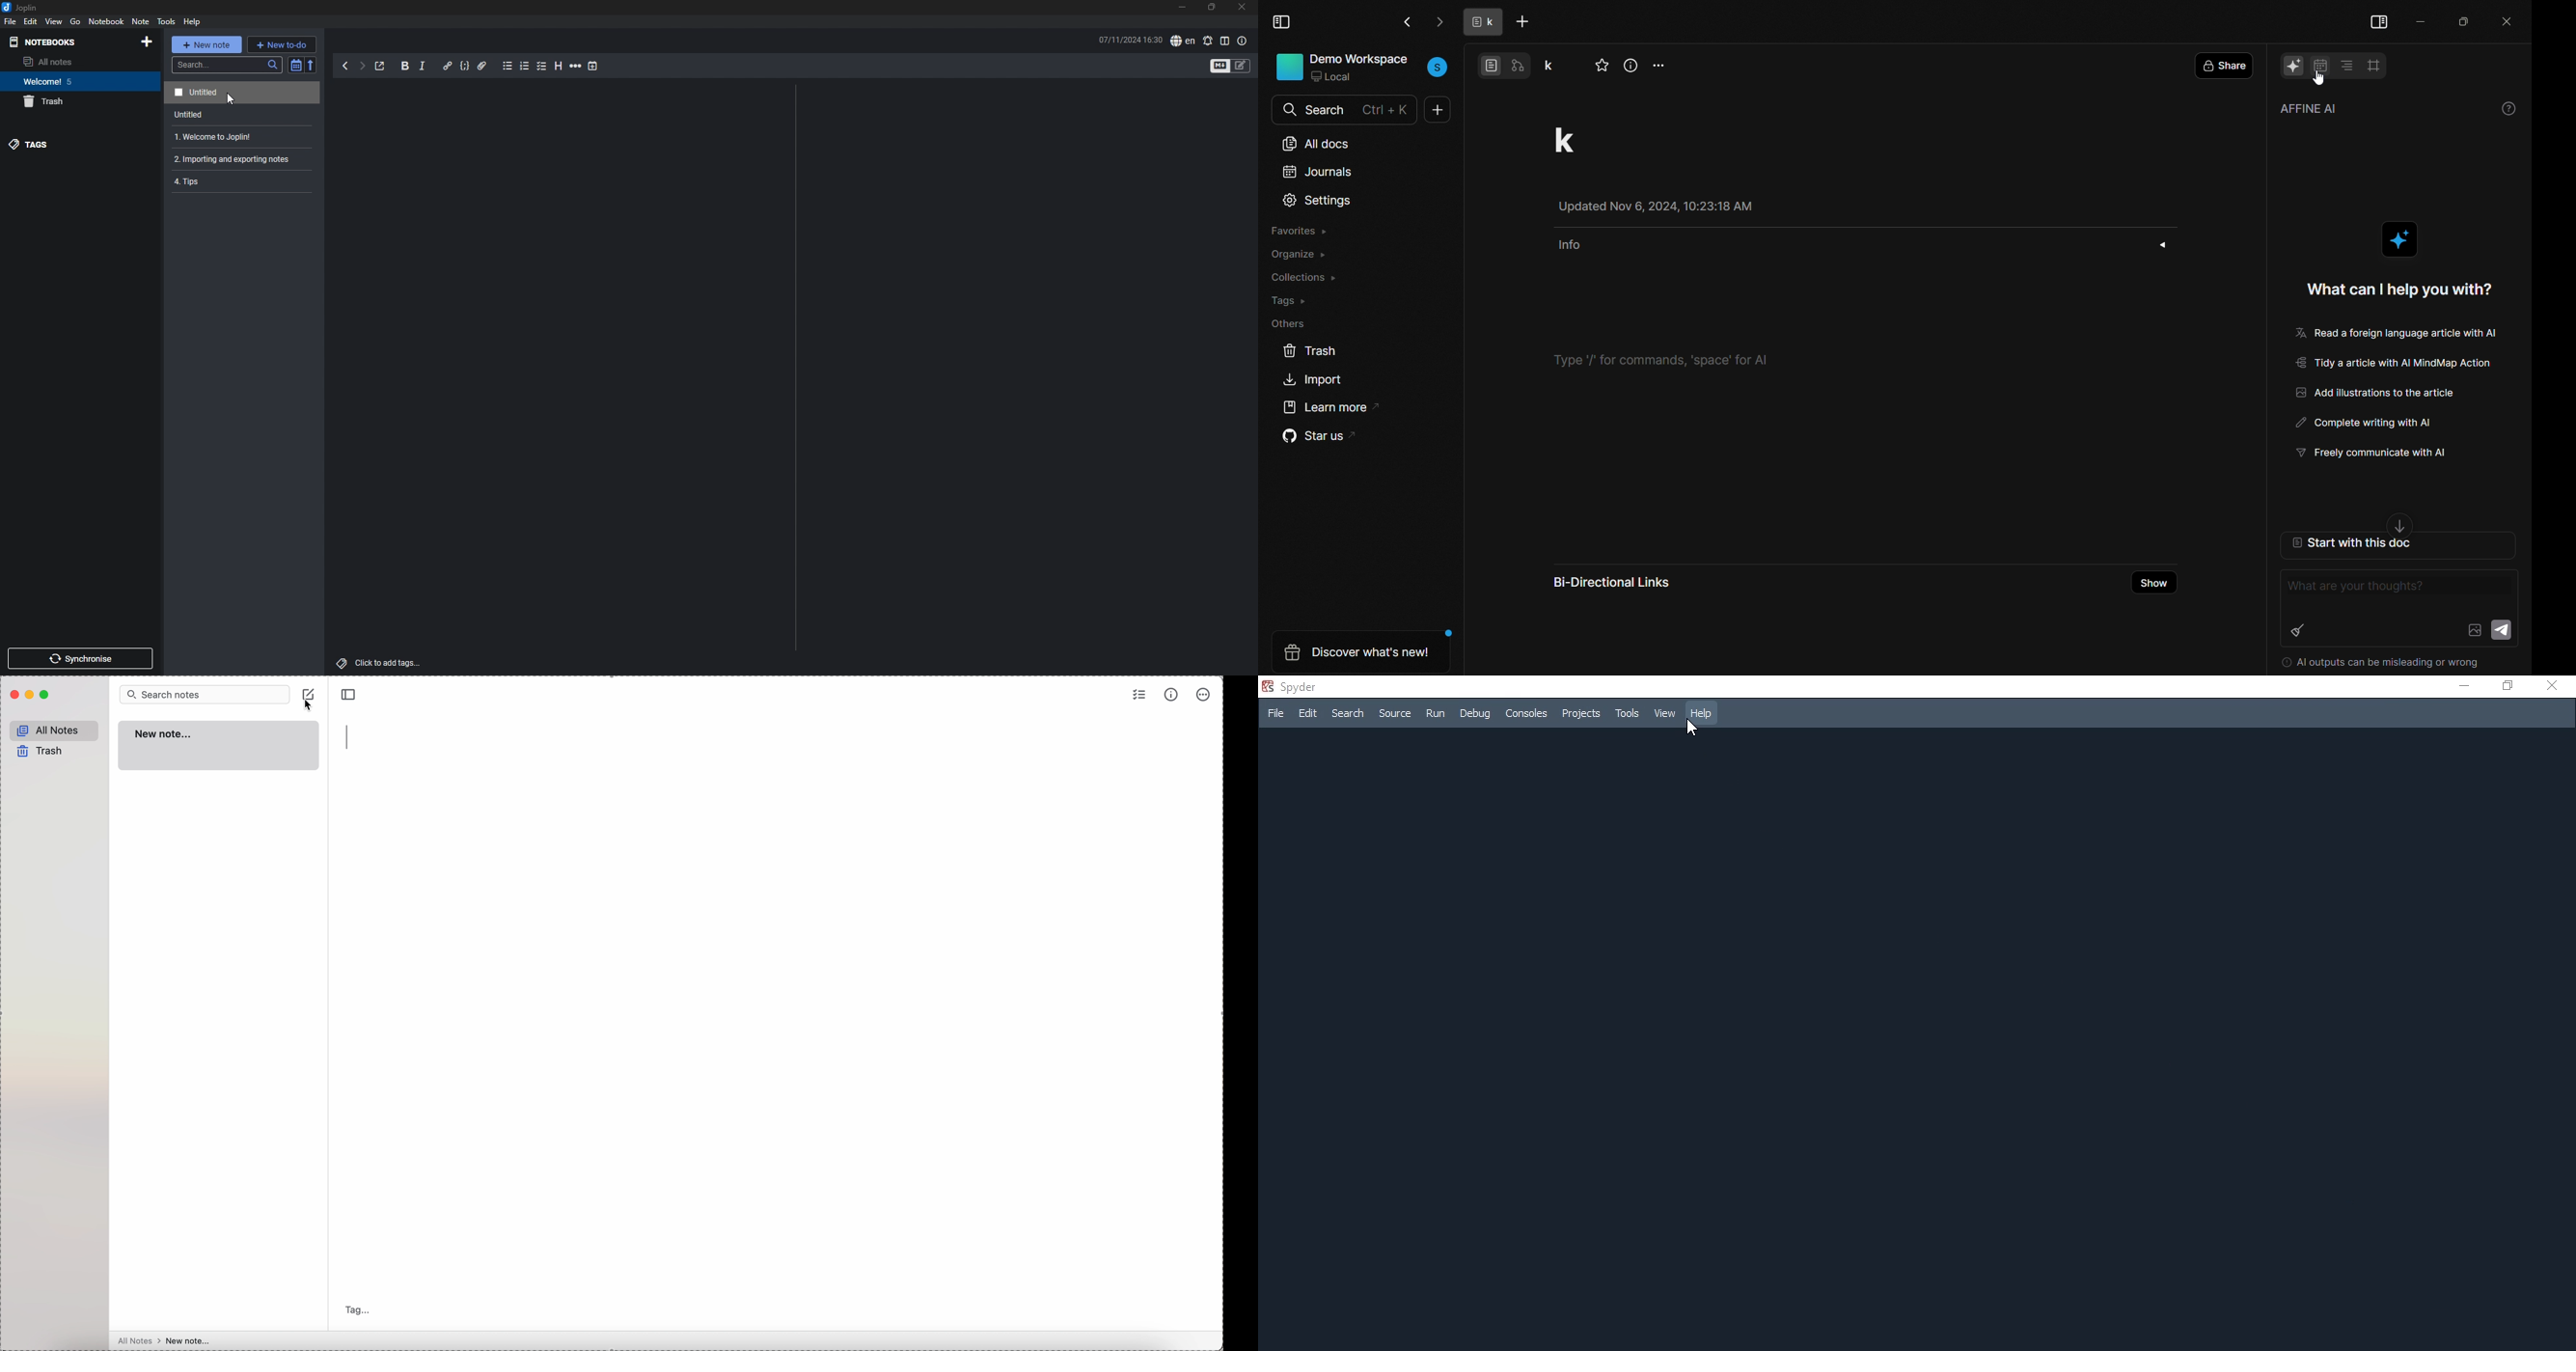 This screenshot has width=2576, height=1372. I want to click on project title, so click(1580, 139).